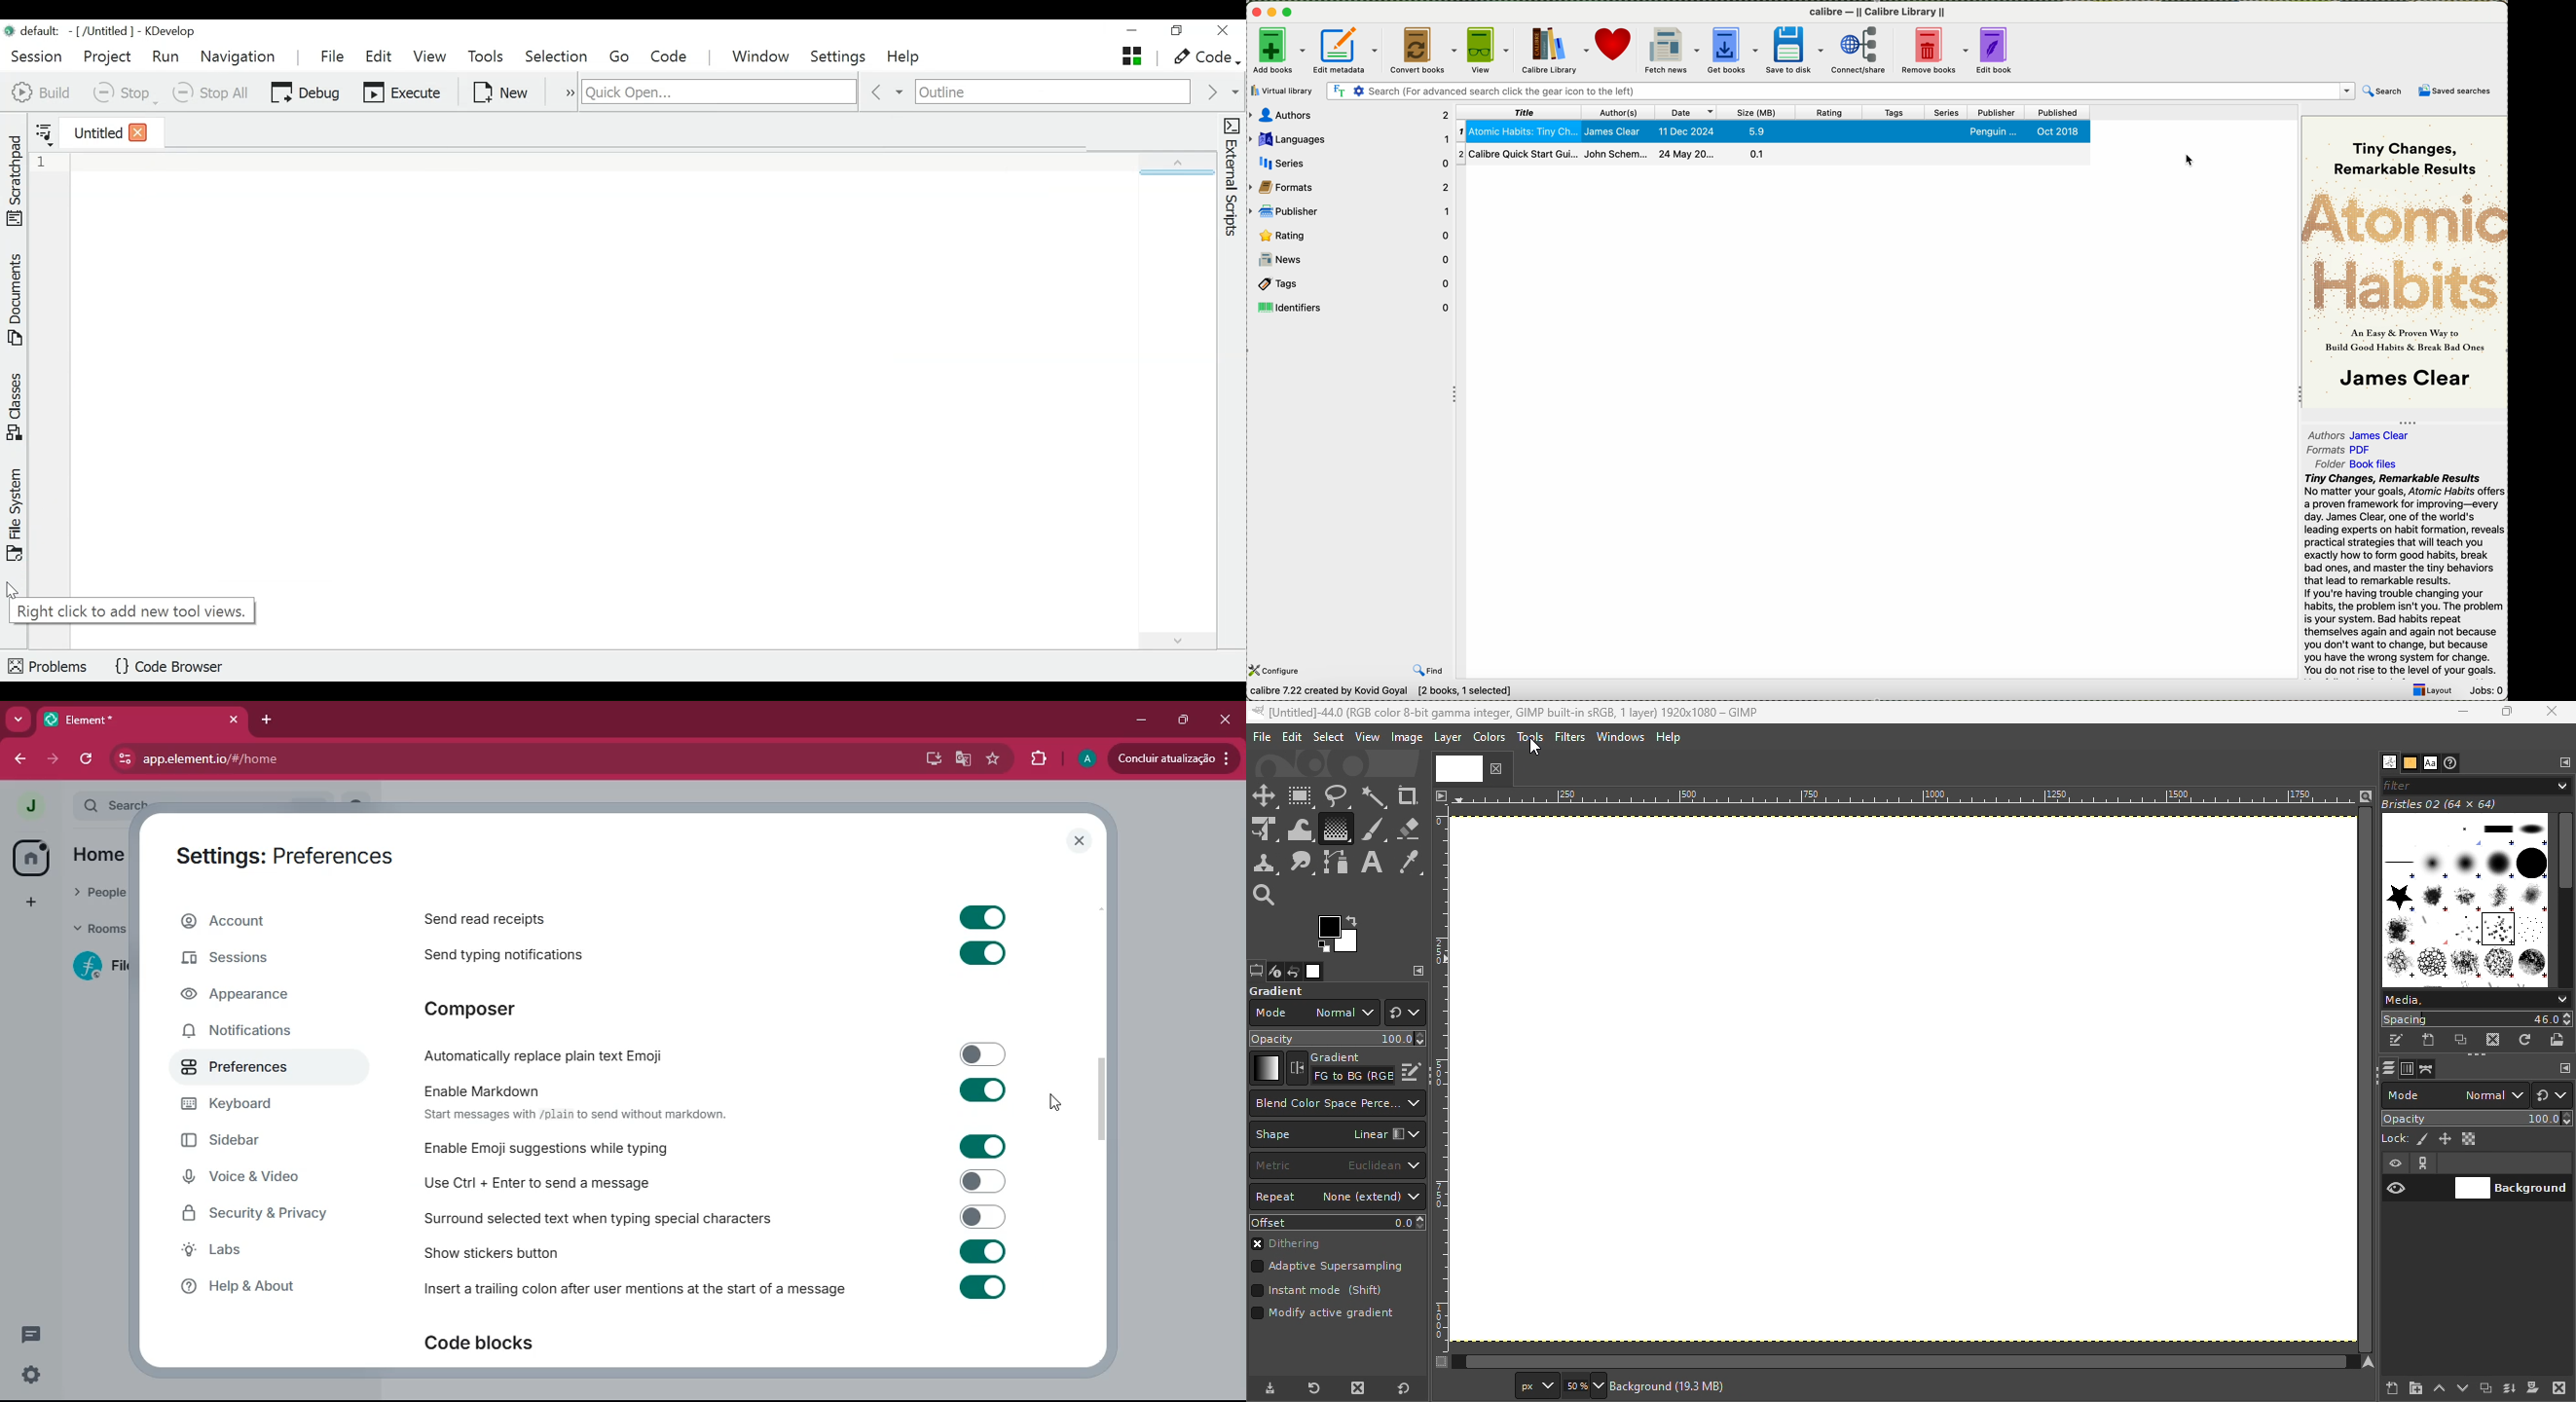  Describe the element at coordinates (2455, 92) in the screenshot. I see `saved searches` at that location.